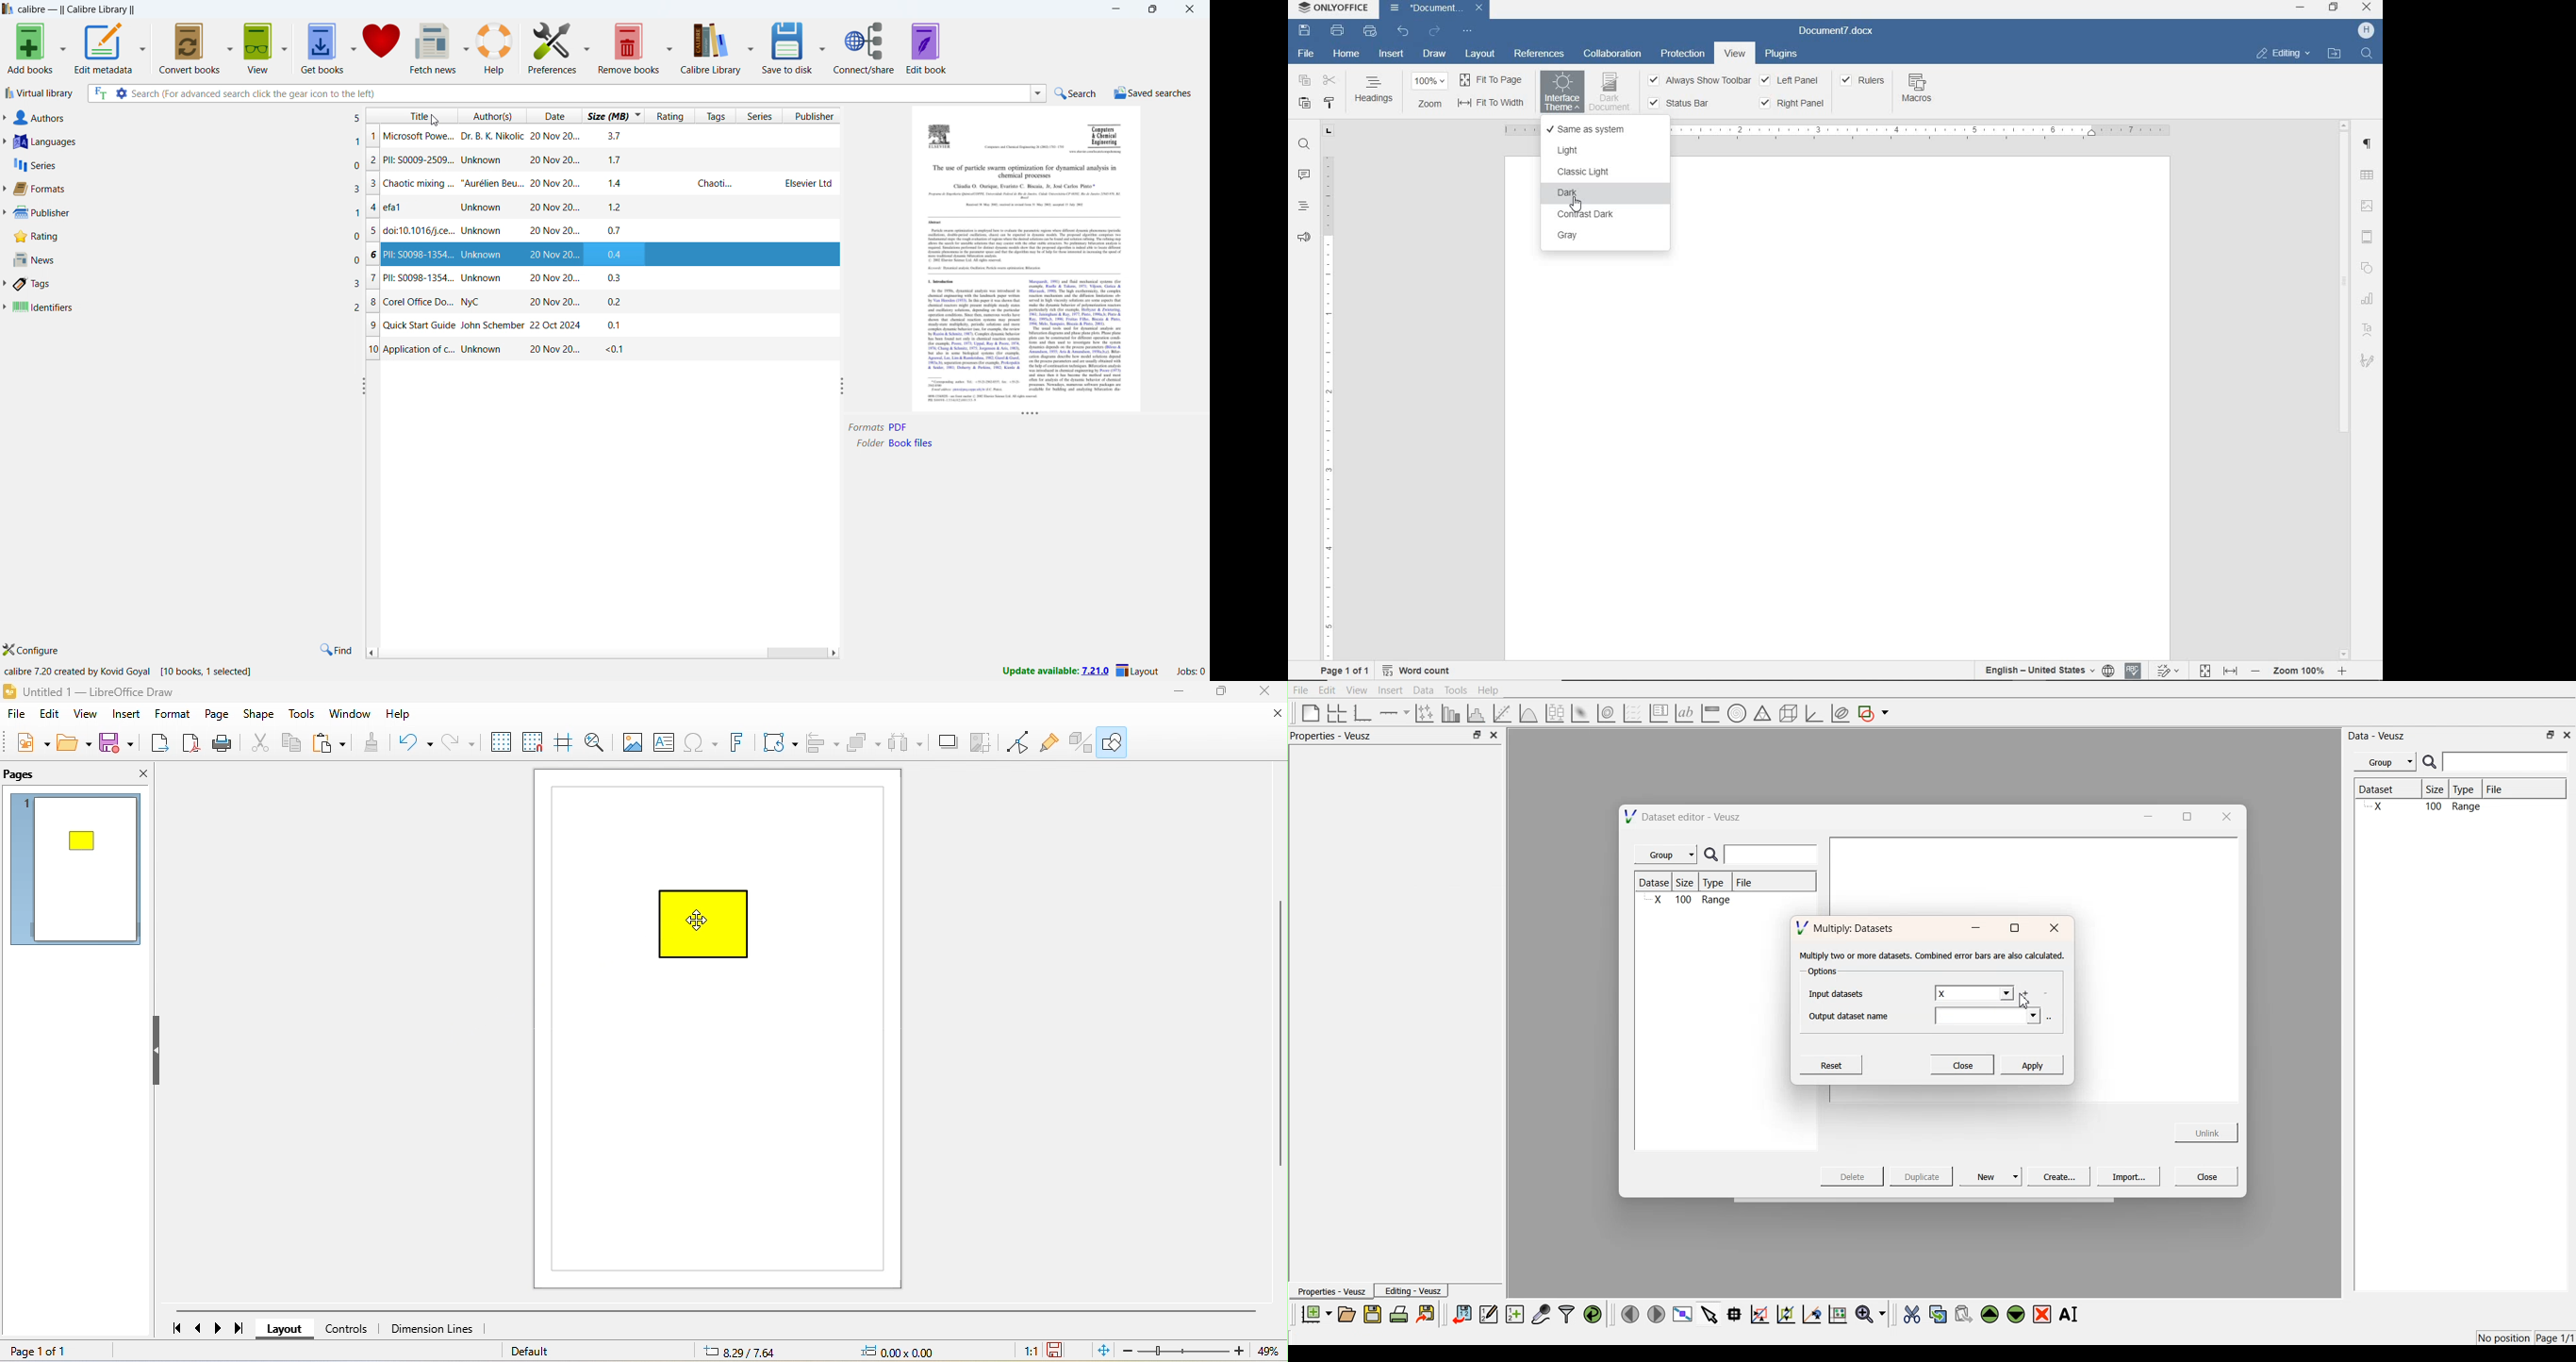 The width and height of the screenshot is (2576, 1372). I want to click on minimise or maximise, so click(1477, 735).